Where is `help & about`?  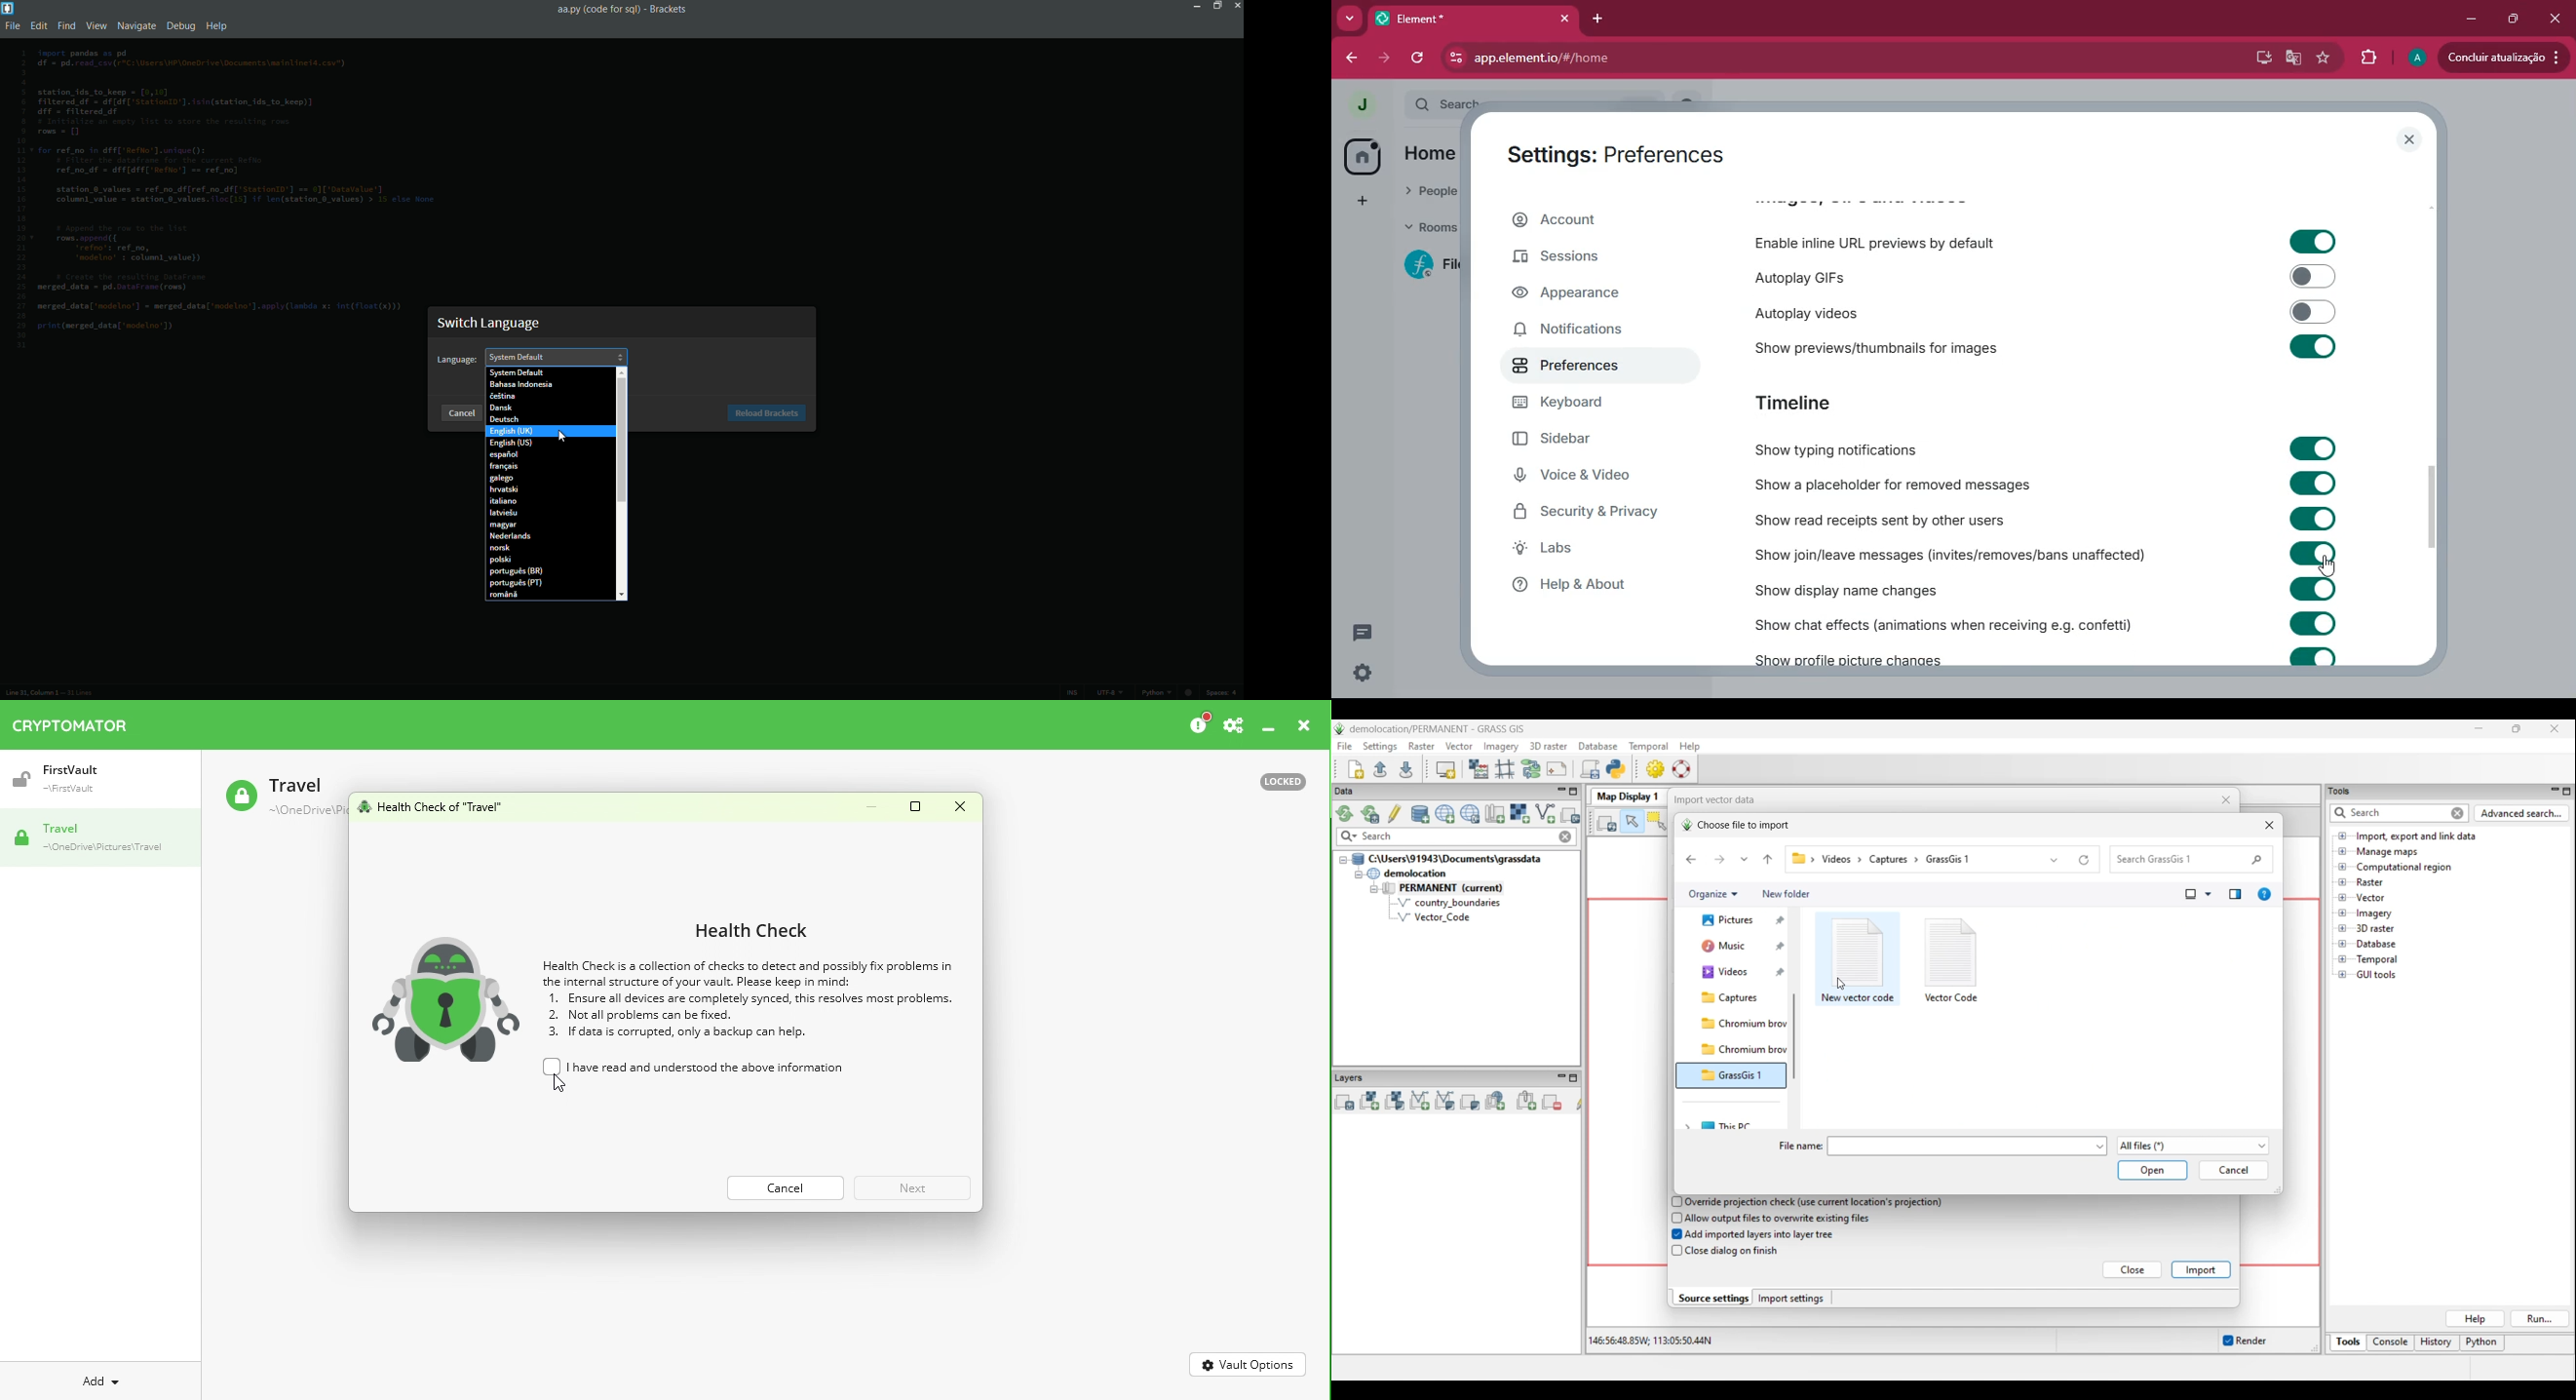 help & about is located at coordinates (1577, 585).